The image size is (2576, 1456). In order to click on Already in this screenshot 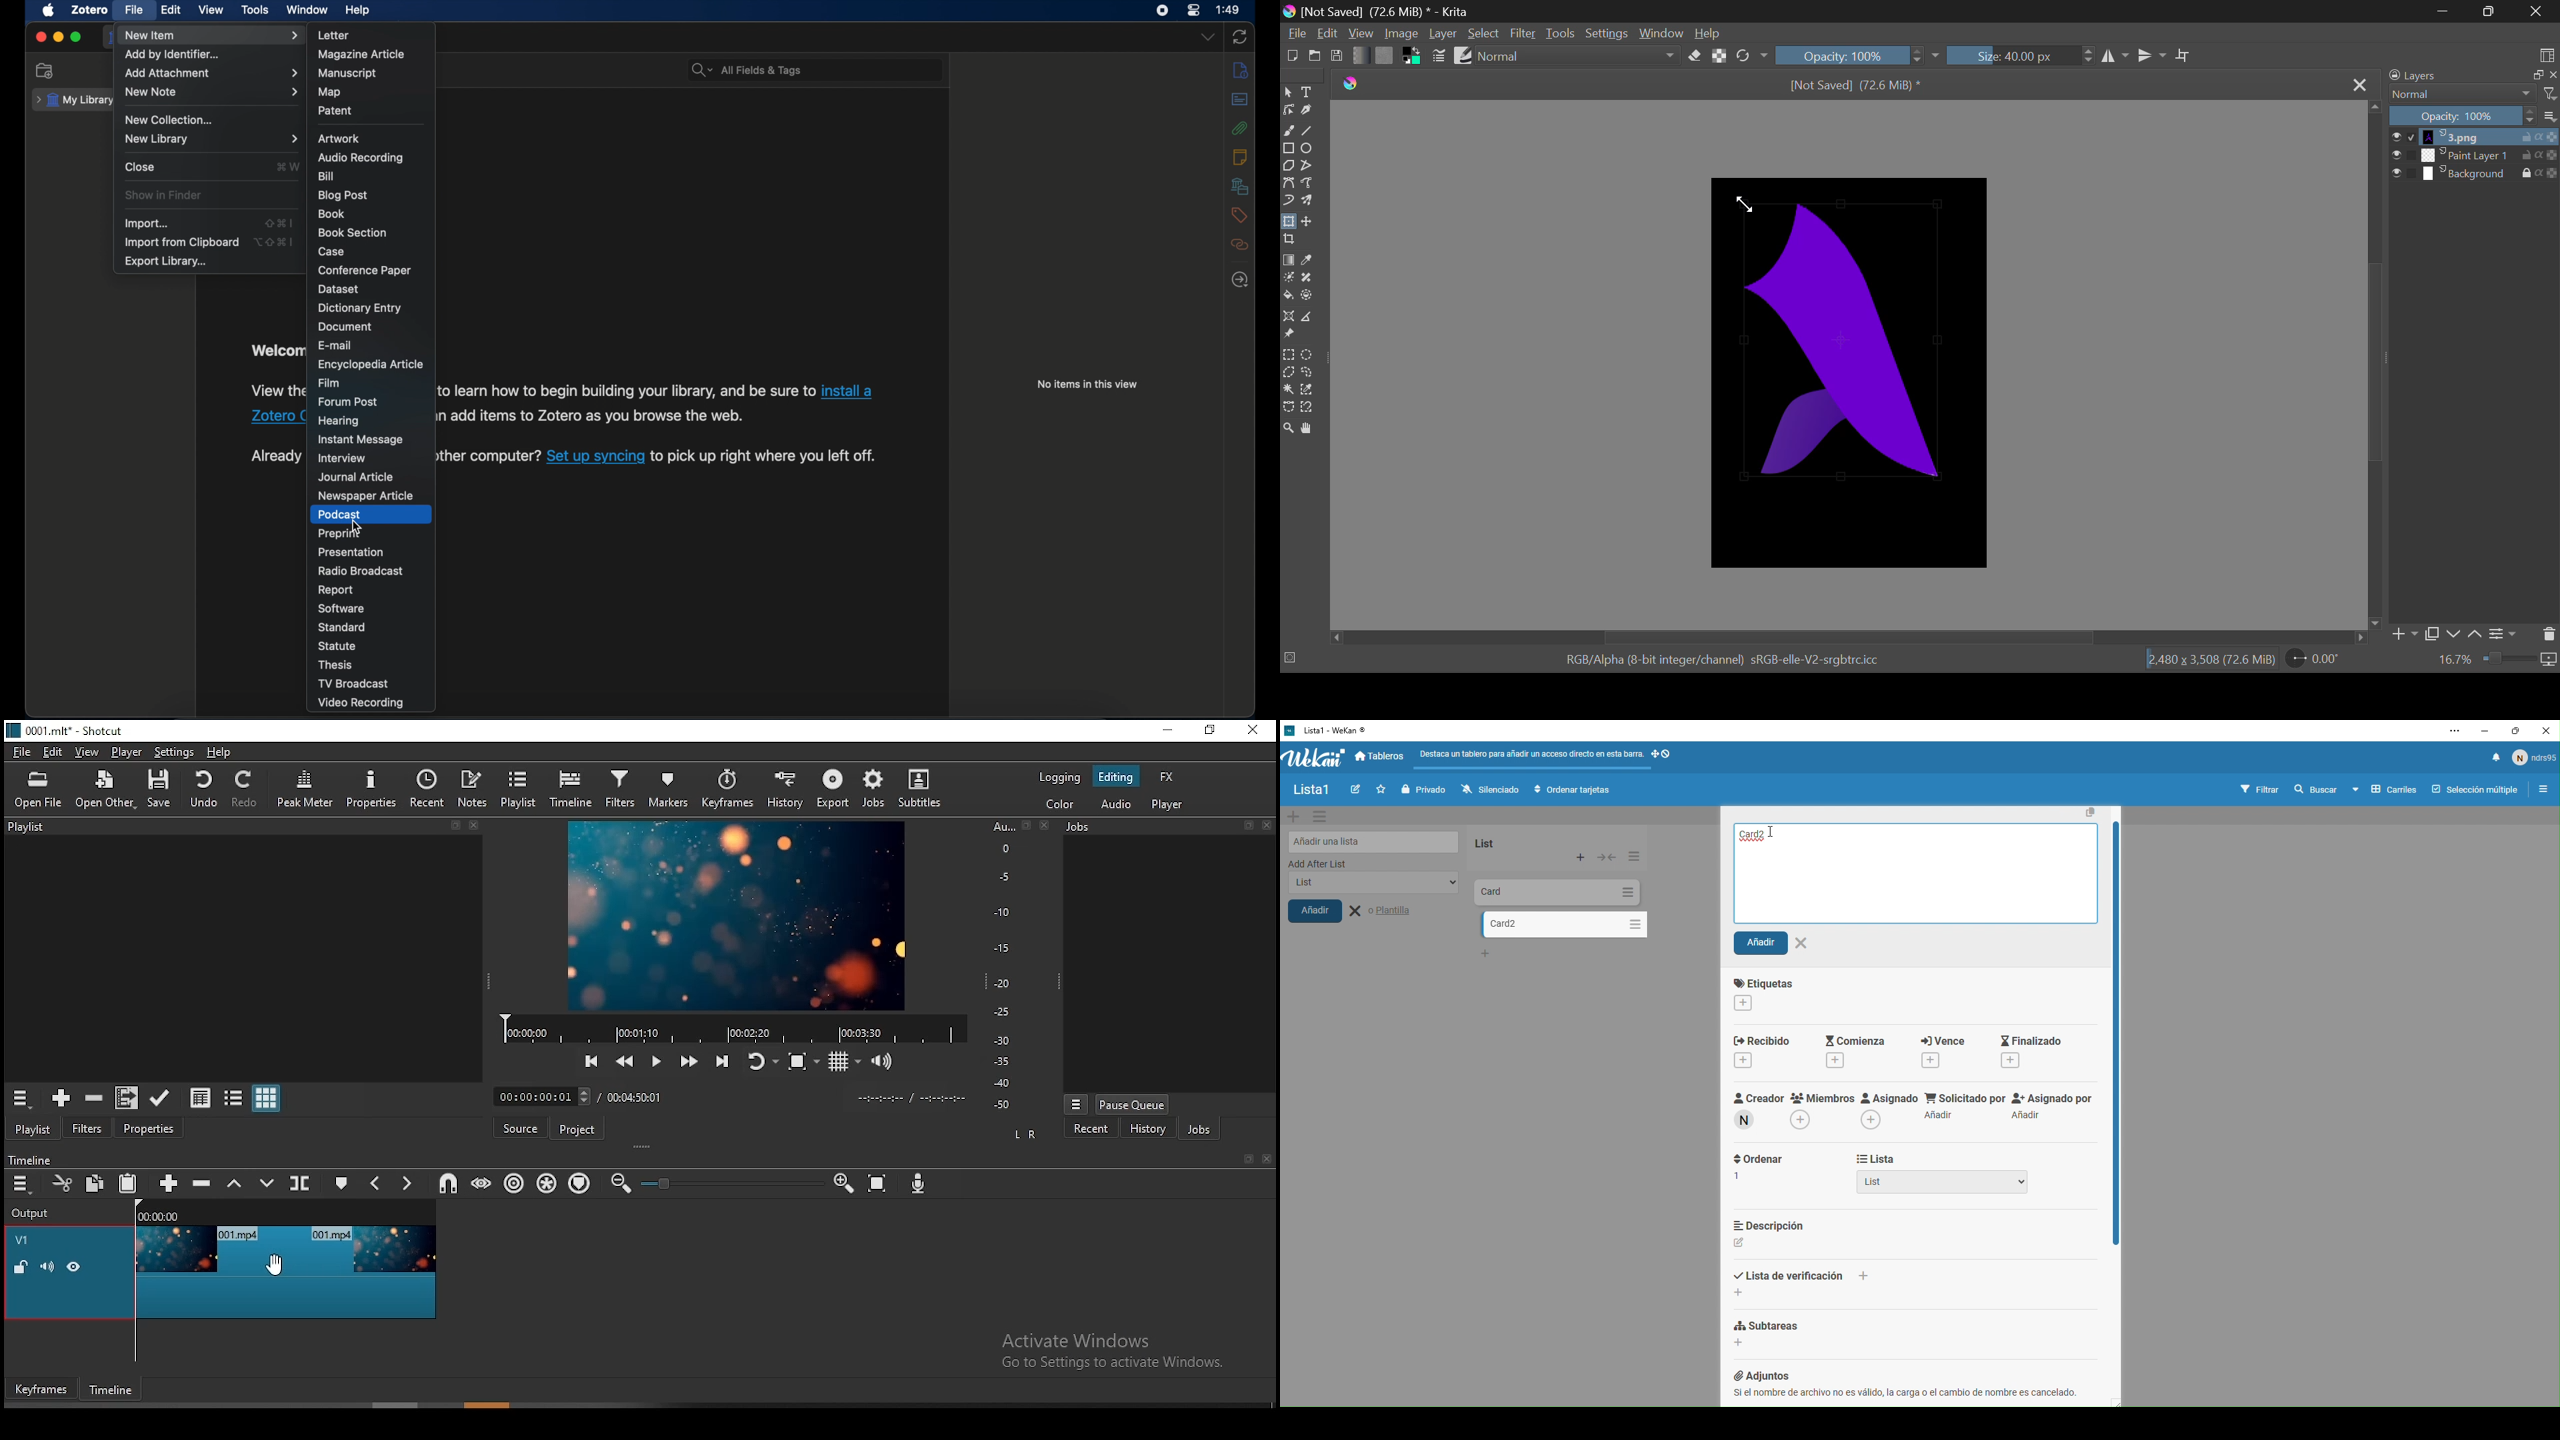, I will do `click(275, 453)`.